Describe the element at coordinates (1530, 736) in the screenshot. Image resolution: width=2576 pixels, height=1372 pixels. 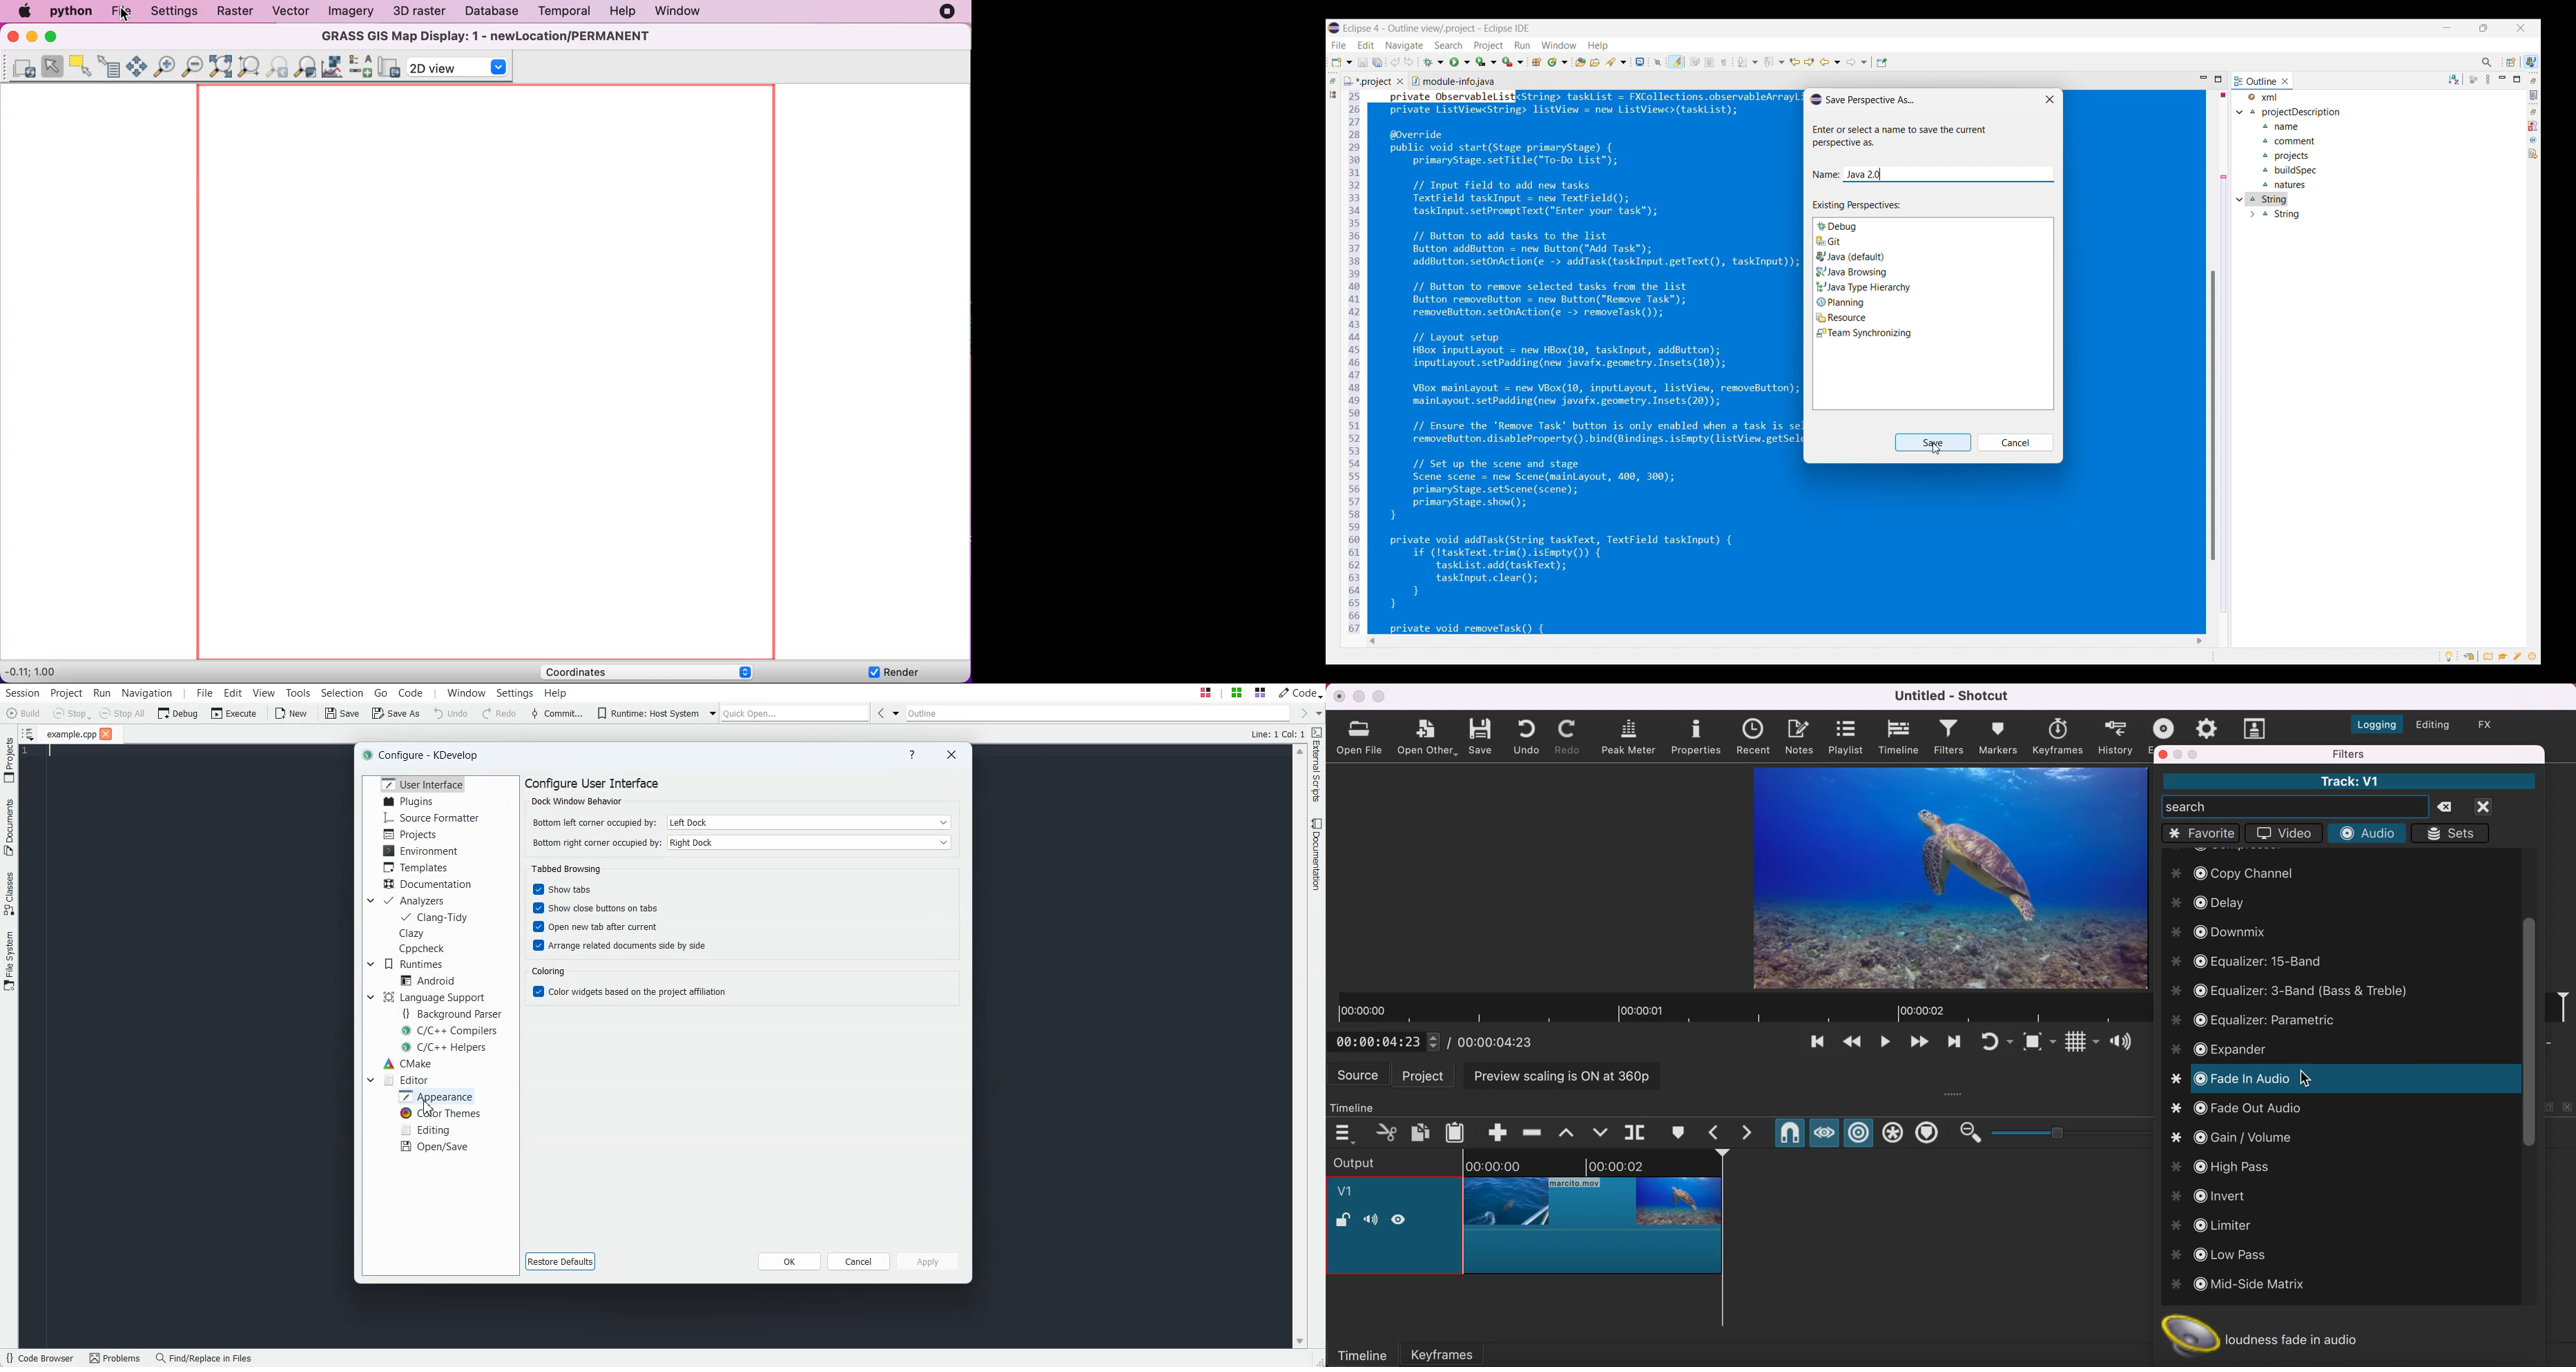
I see `undo` at that location.